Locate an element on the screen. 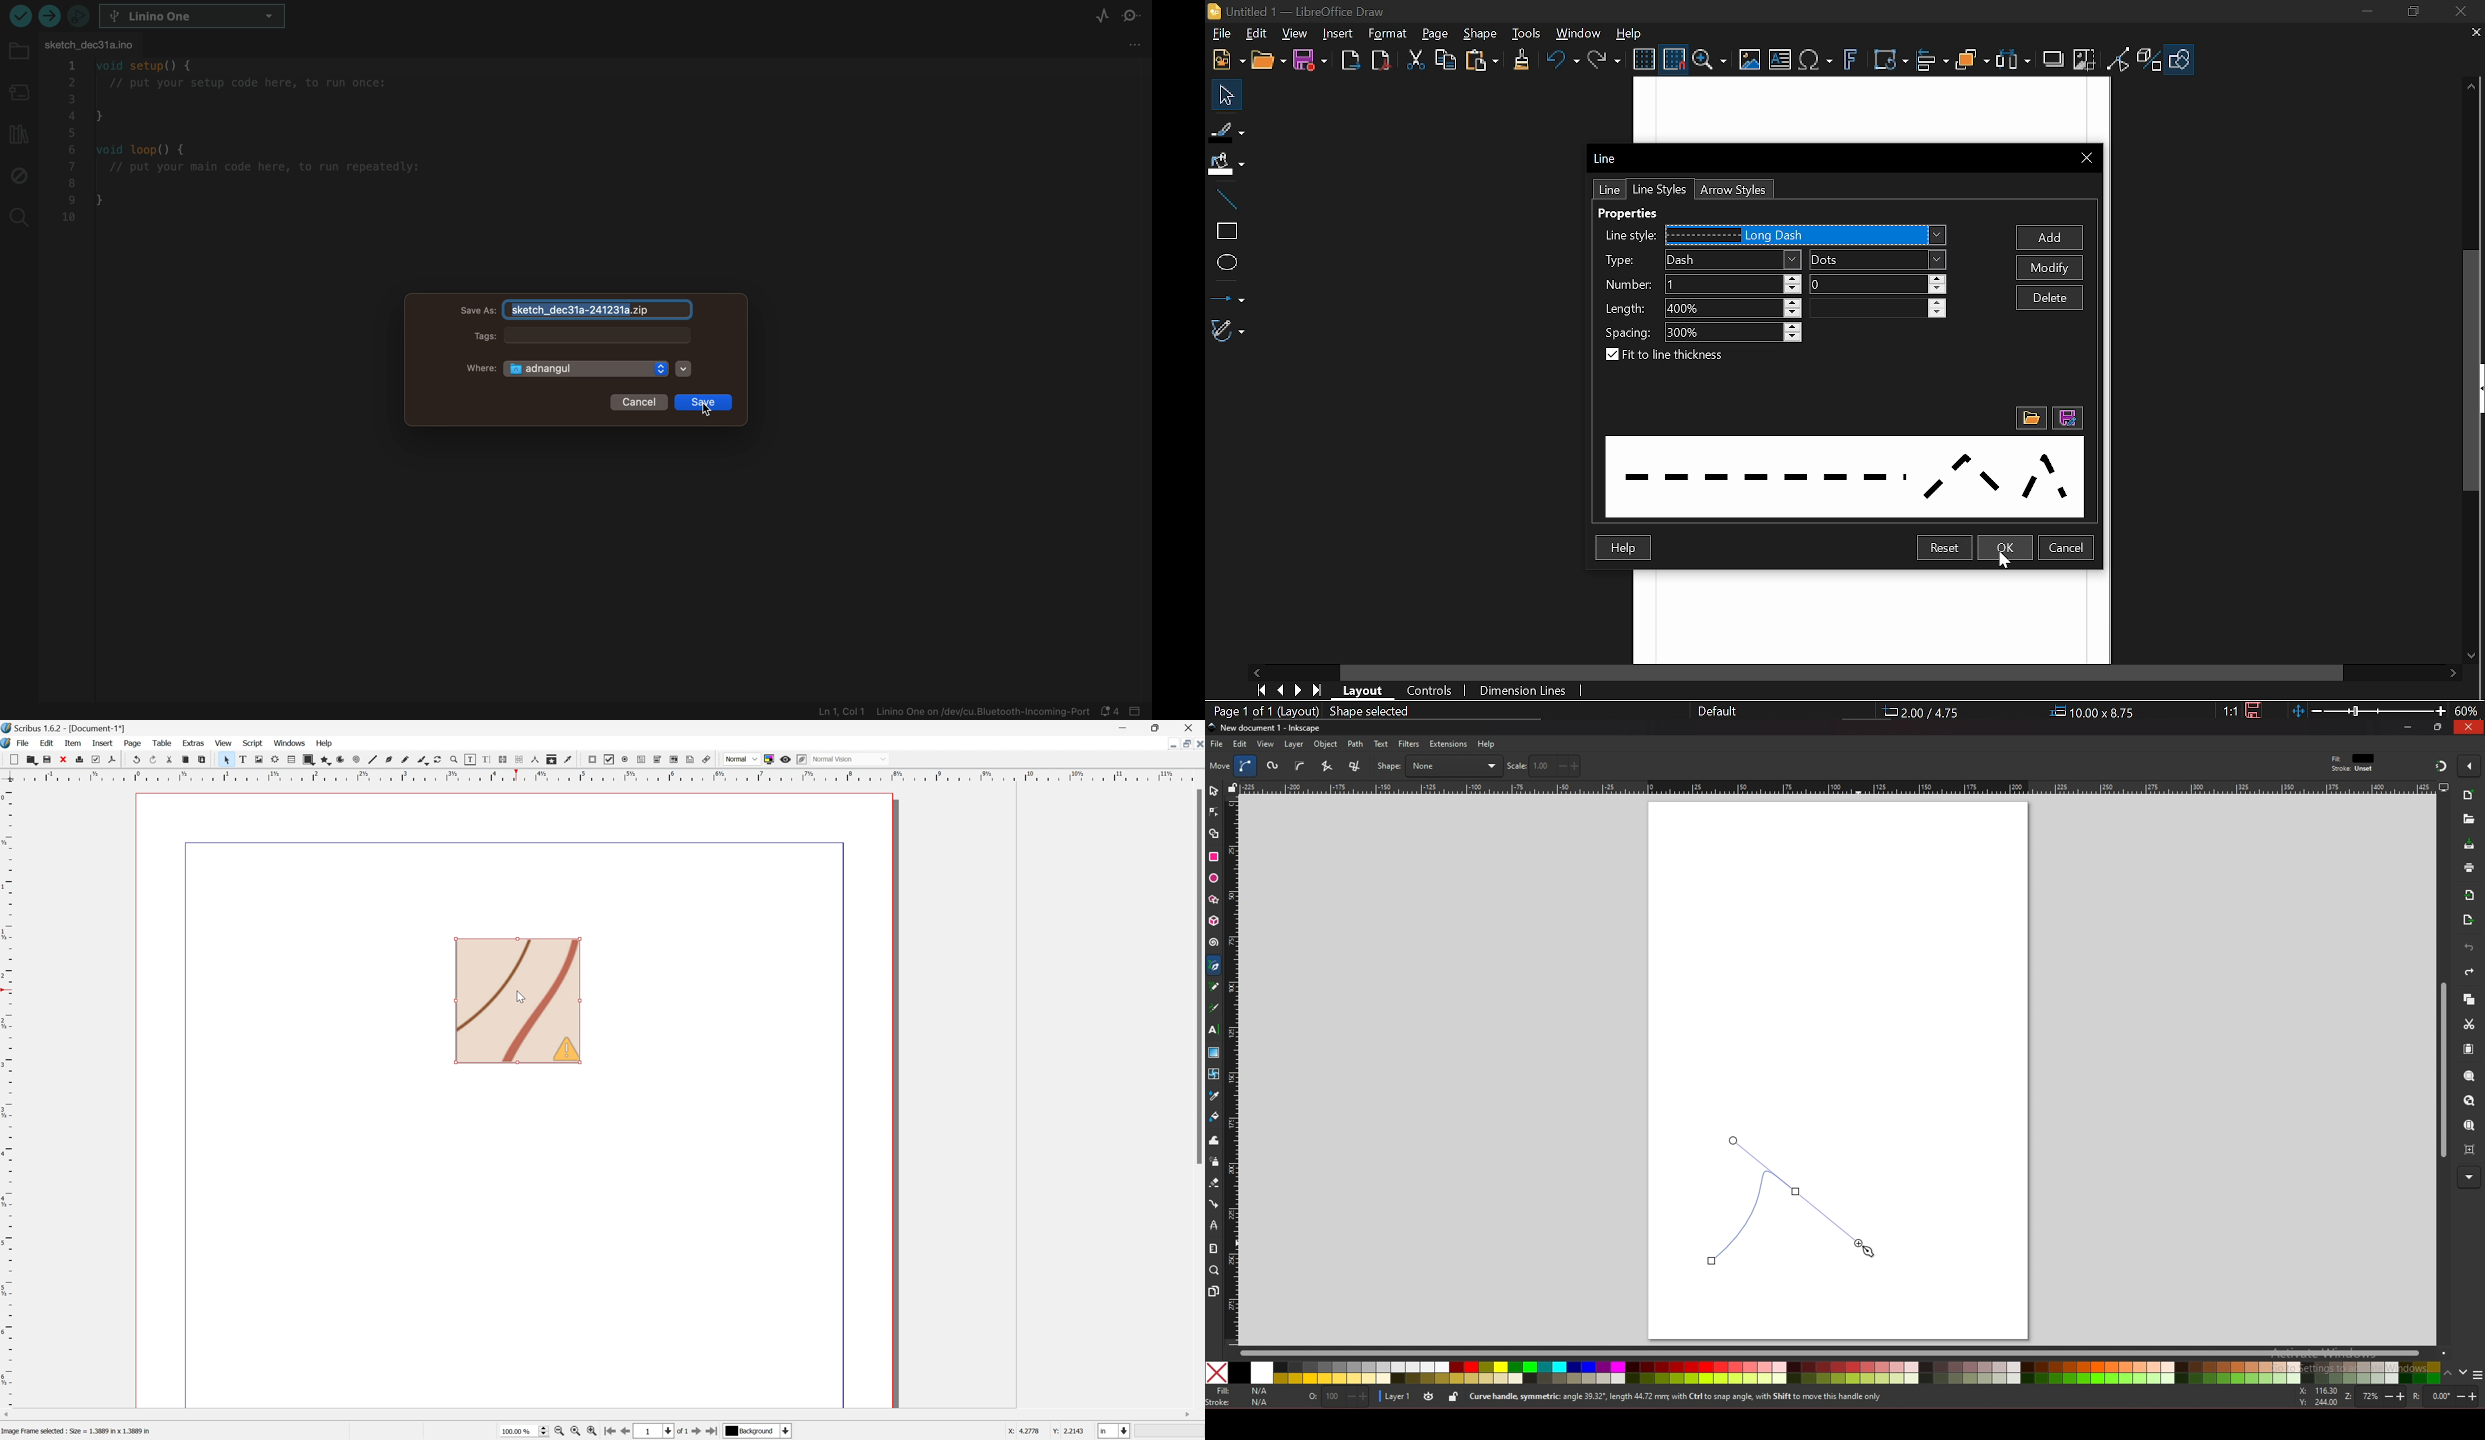 This screenshot has width=2492, height=1456. Line styles is located at coordinates (1659, 189).